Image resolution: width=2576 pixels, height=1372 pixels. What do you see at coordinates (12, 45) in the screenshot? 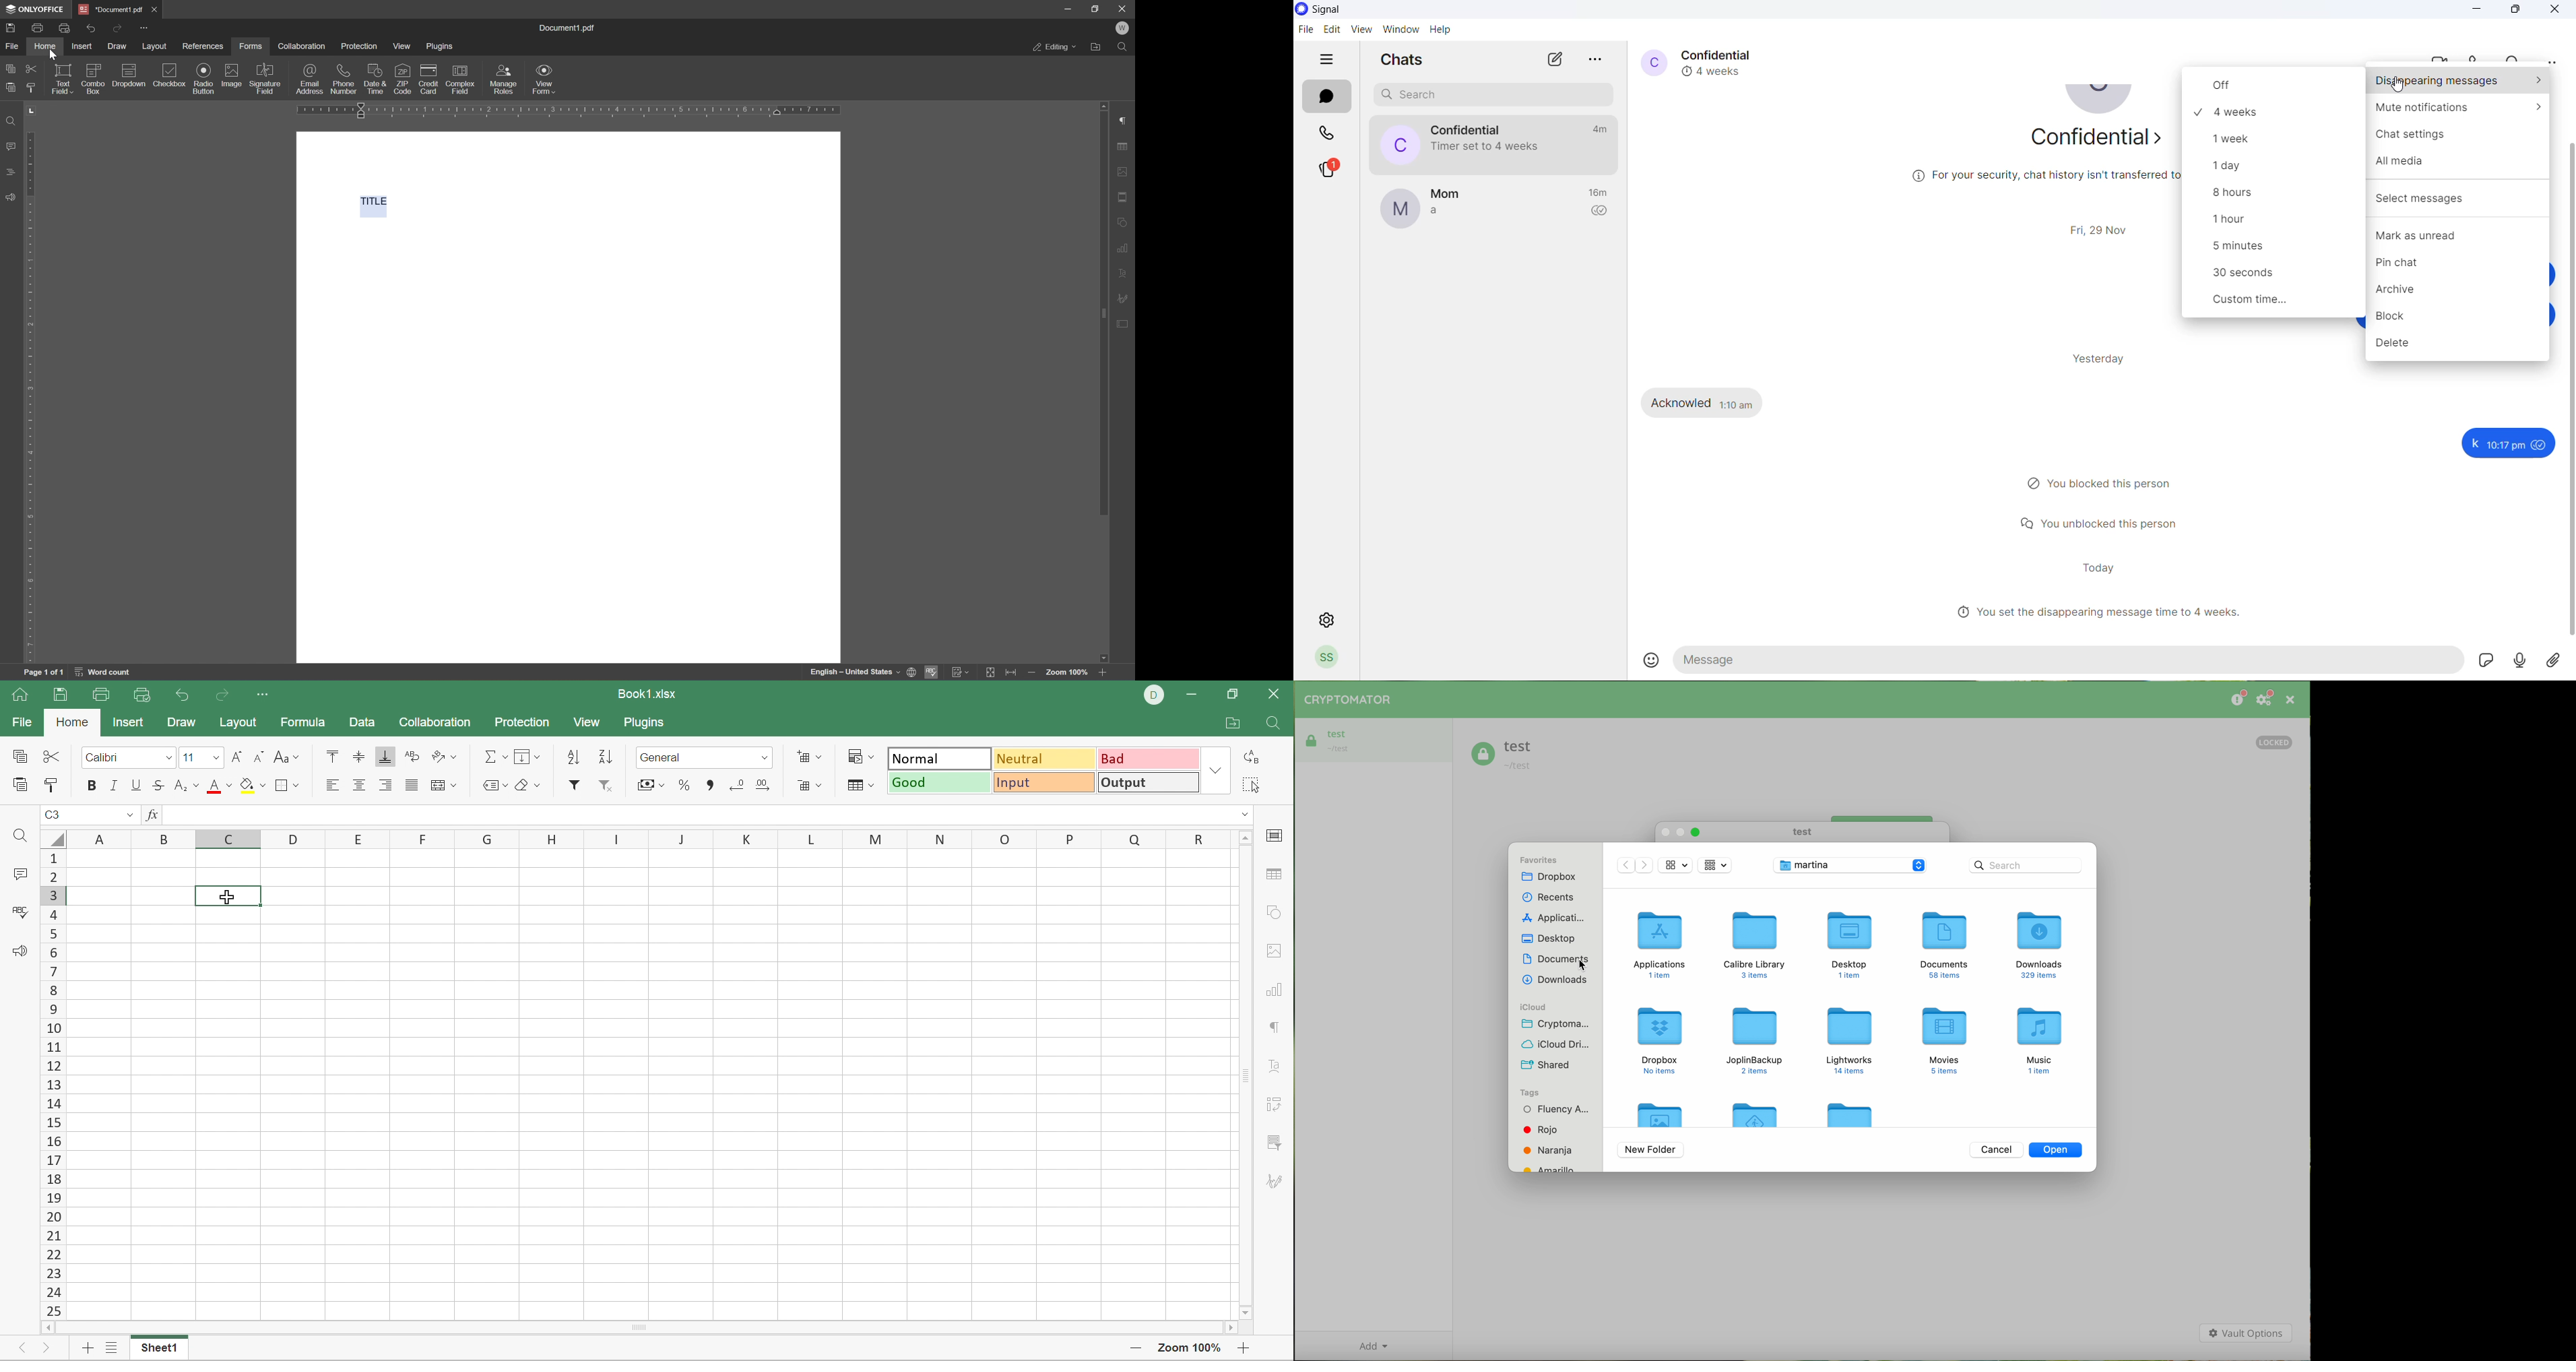
I see `file` at bounding box center [12, 45].